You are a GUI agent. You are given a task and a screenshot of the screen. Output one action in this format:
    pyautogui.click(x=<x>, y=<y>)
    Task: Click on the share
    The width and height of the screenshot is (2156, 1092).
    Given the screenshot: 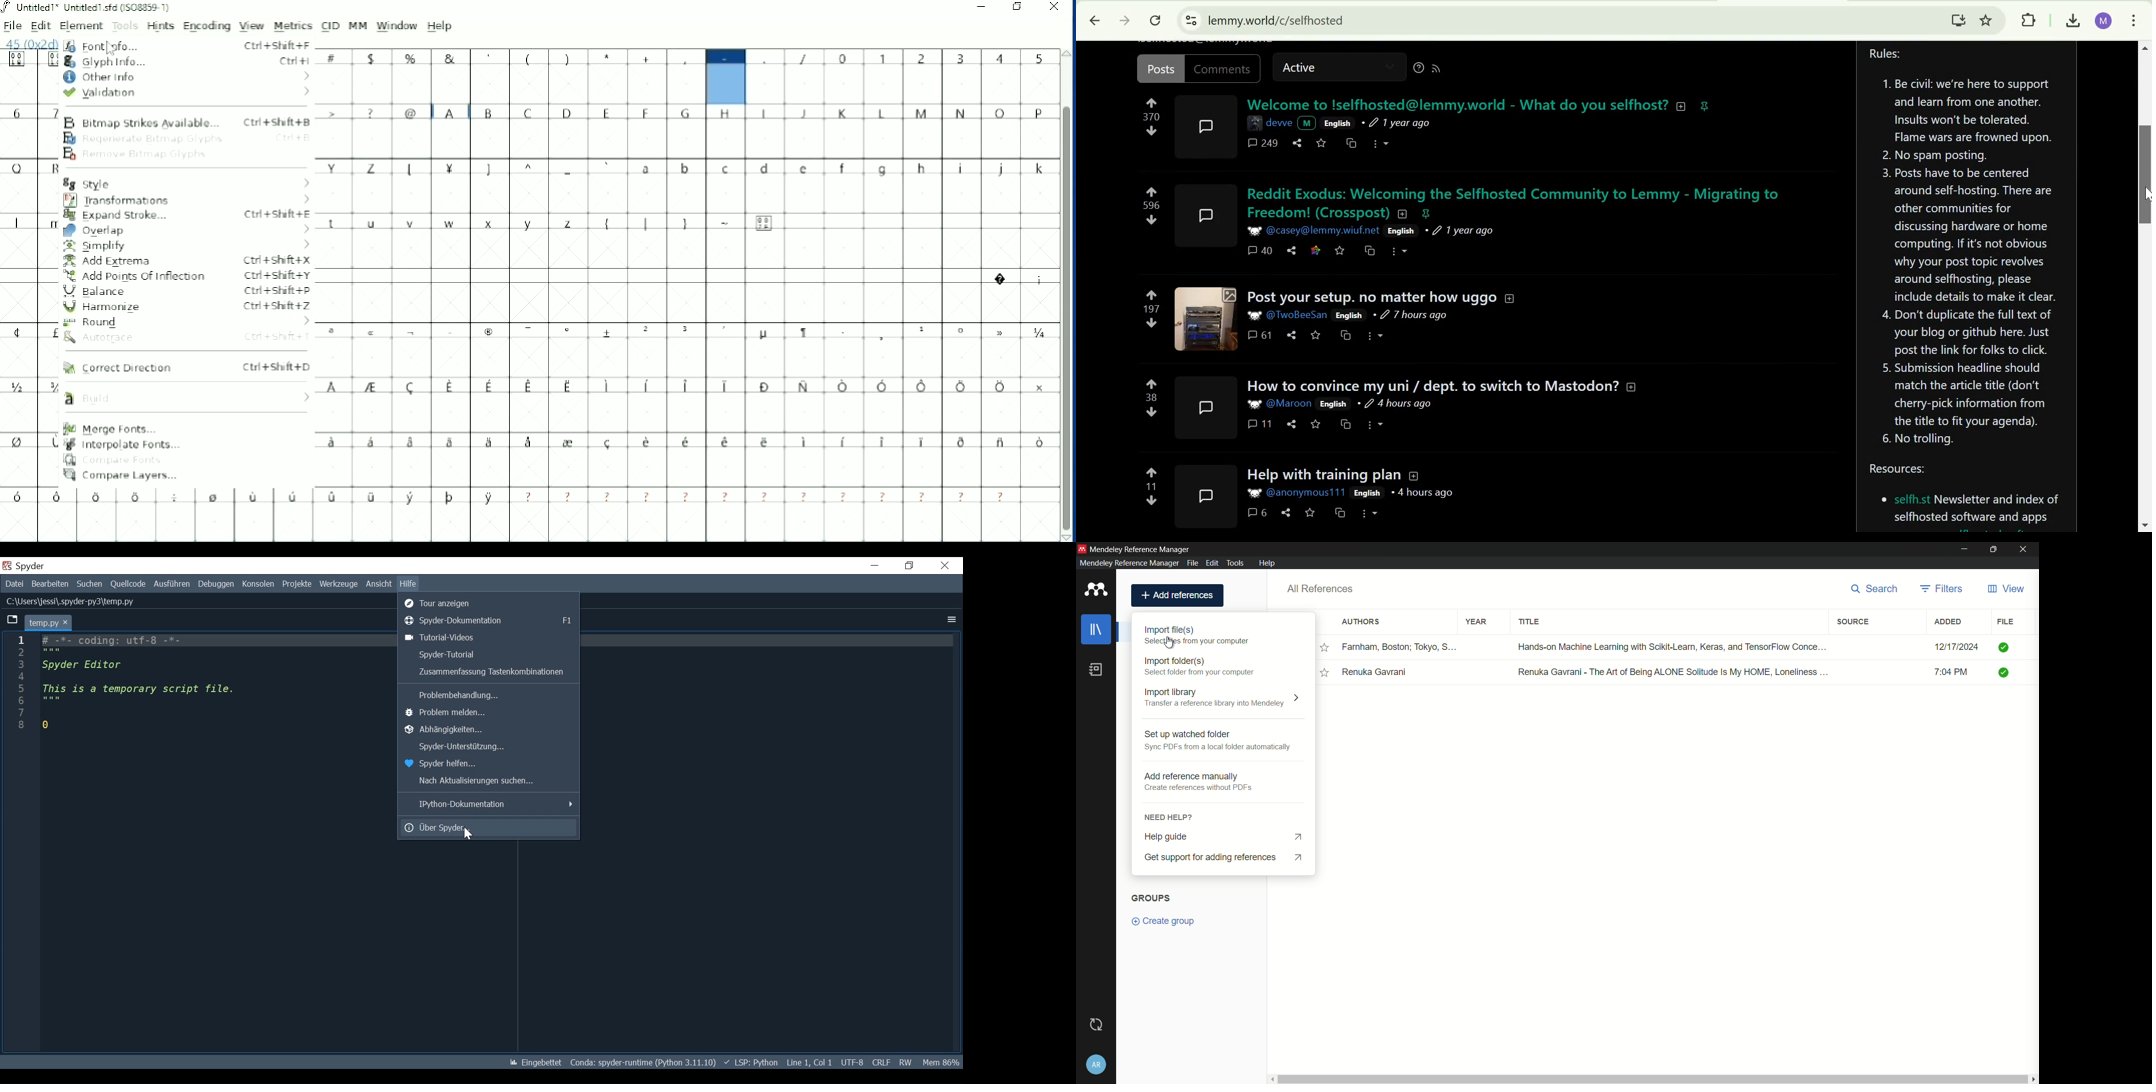 What is the action you would take?
    pyautogui.click(x=1297, y=143)
    